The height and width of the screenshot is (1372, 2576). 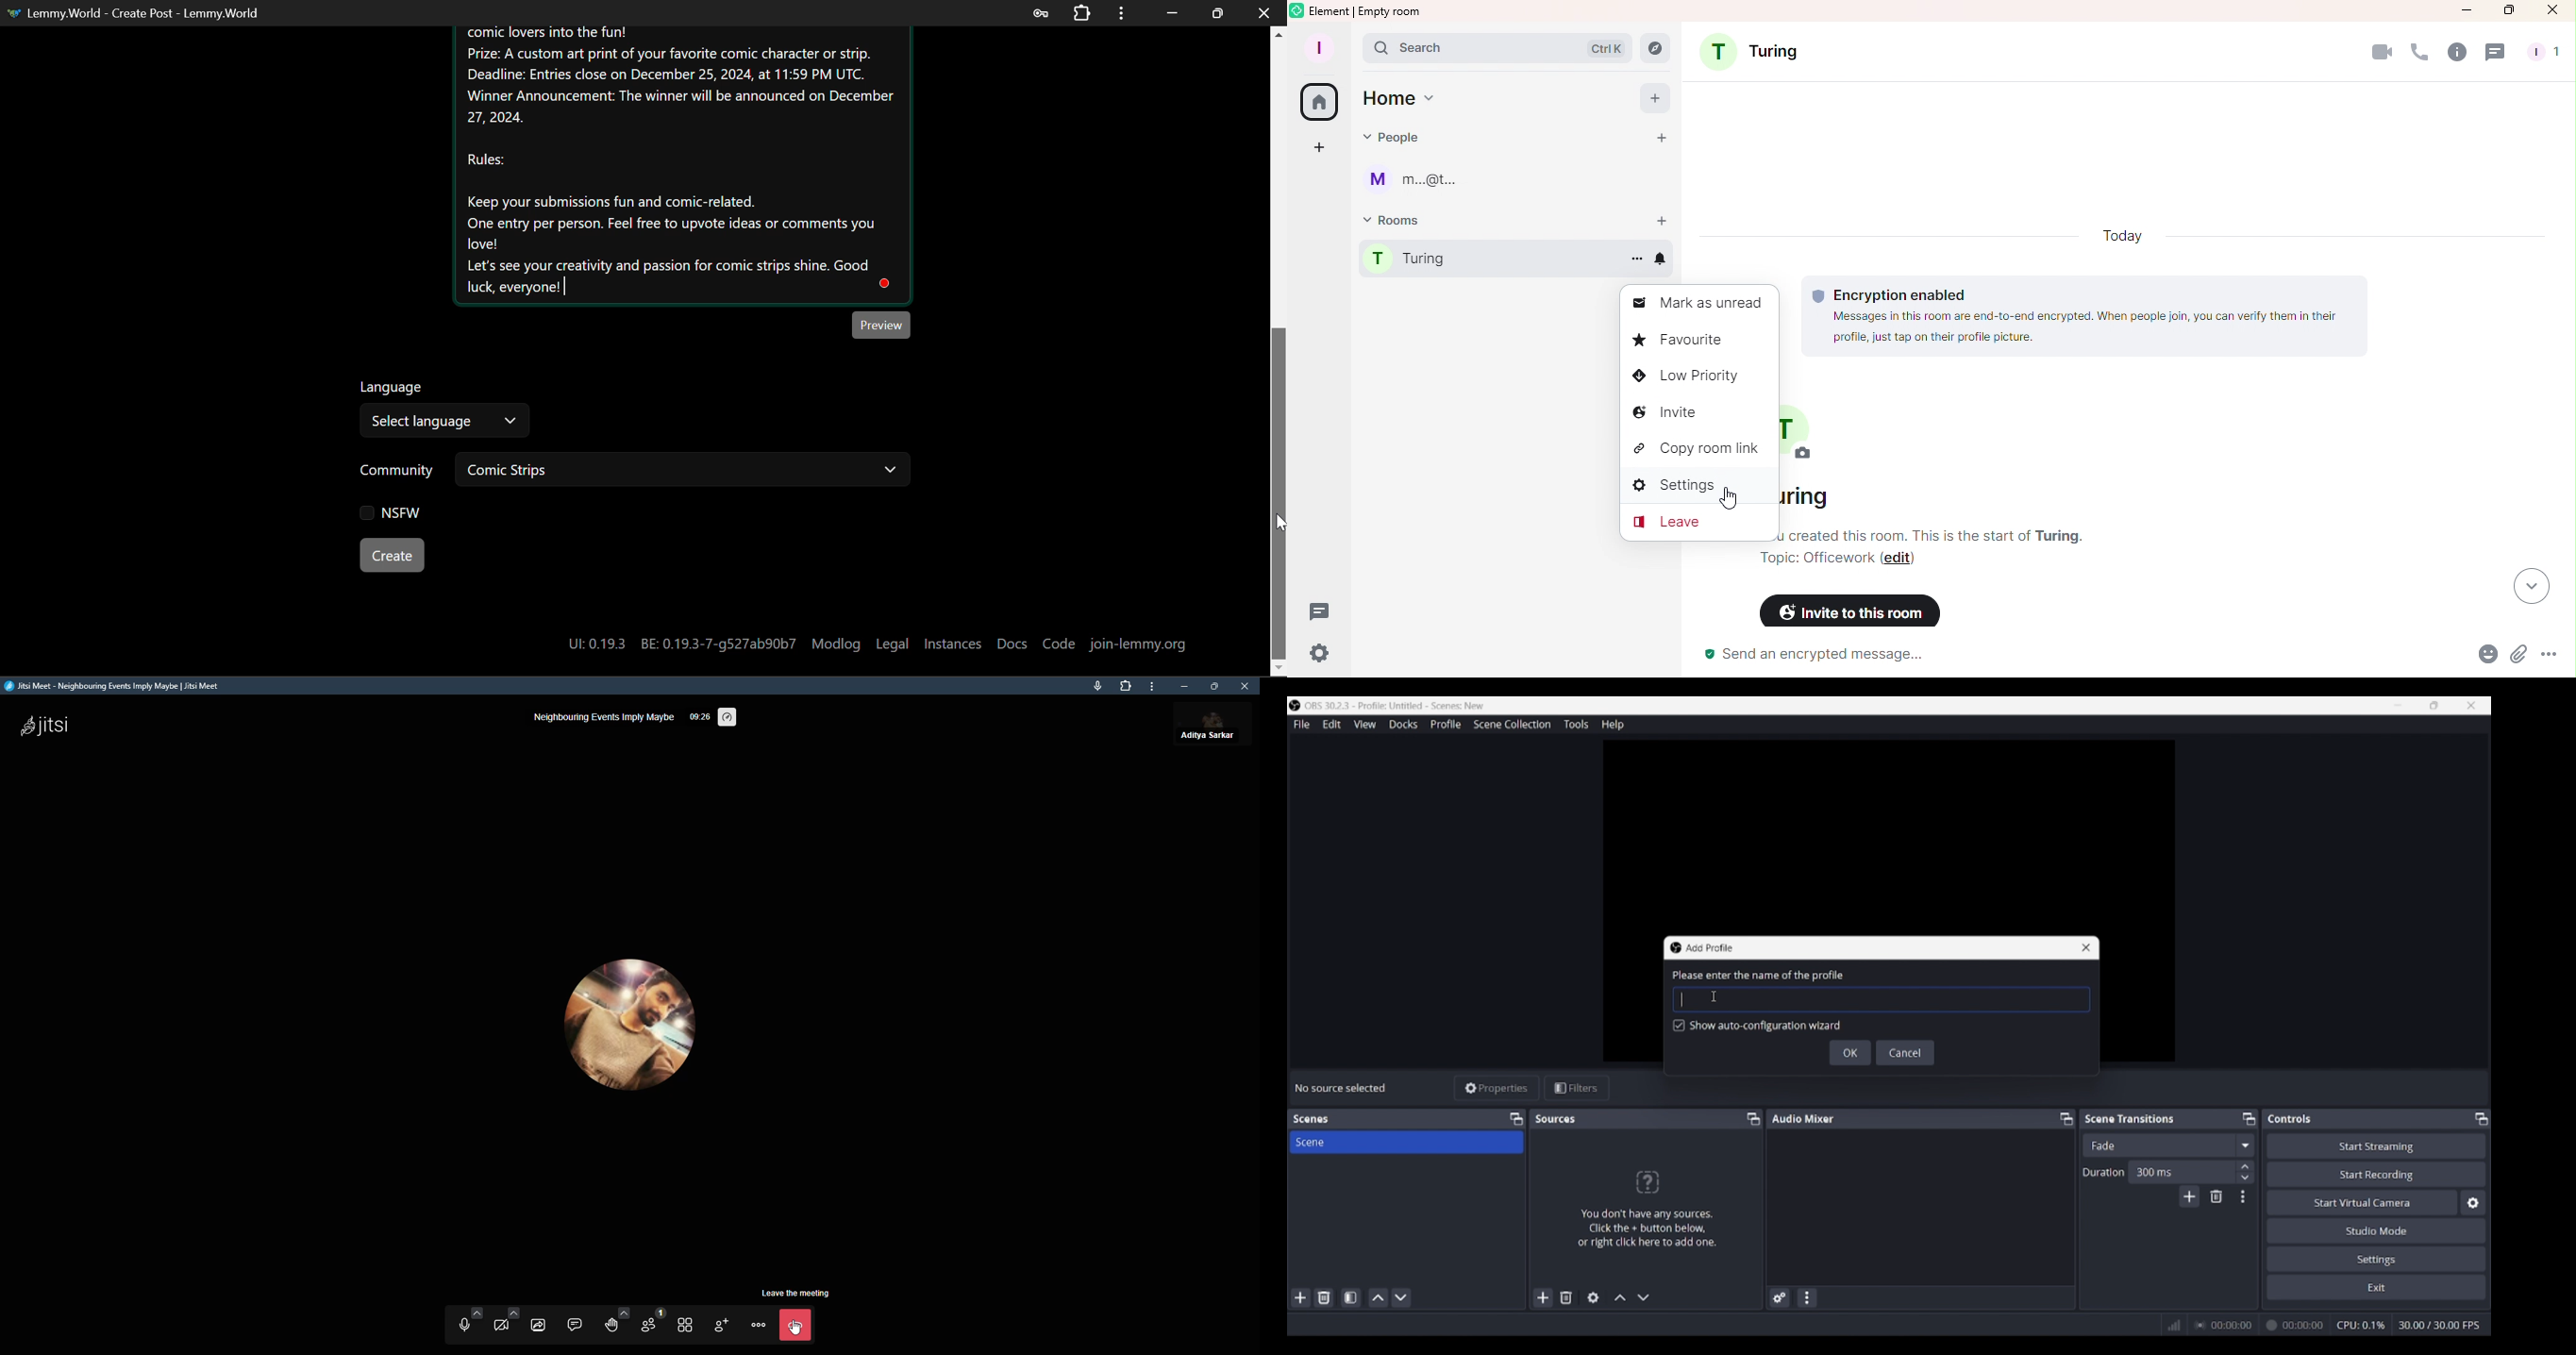 What do you see at coordinates (1693, 376) in the screenshot?
I see `Low priority` at bounding box center [1693, 376].